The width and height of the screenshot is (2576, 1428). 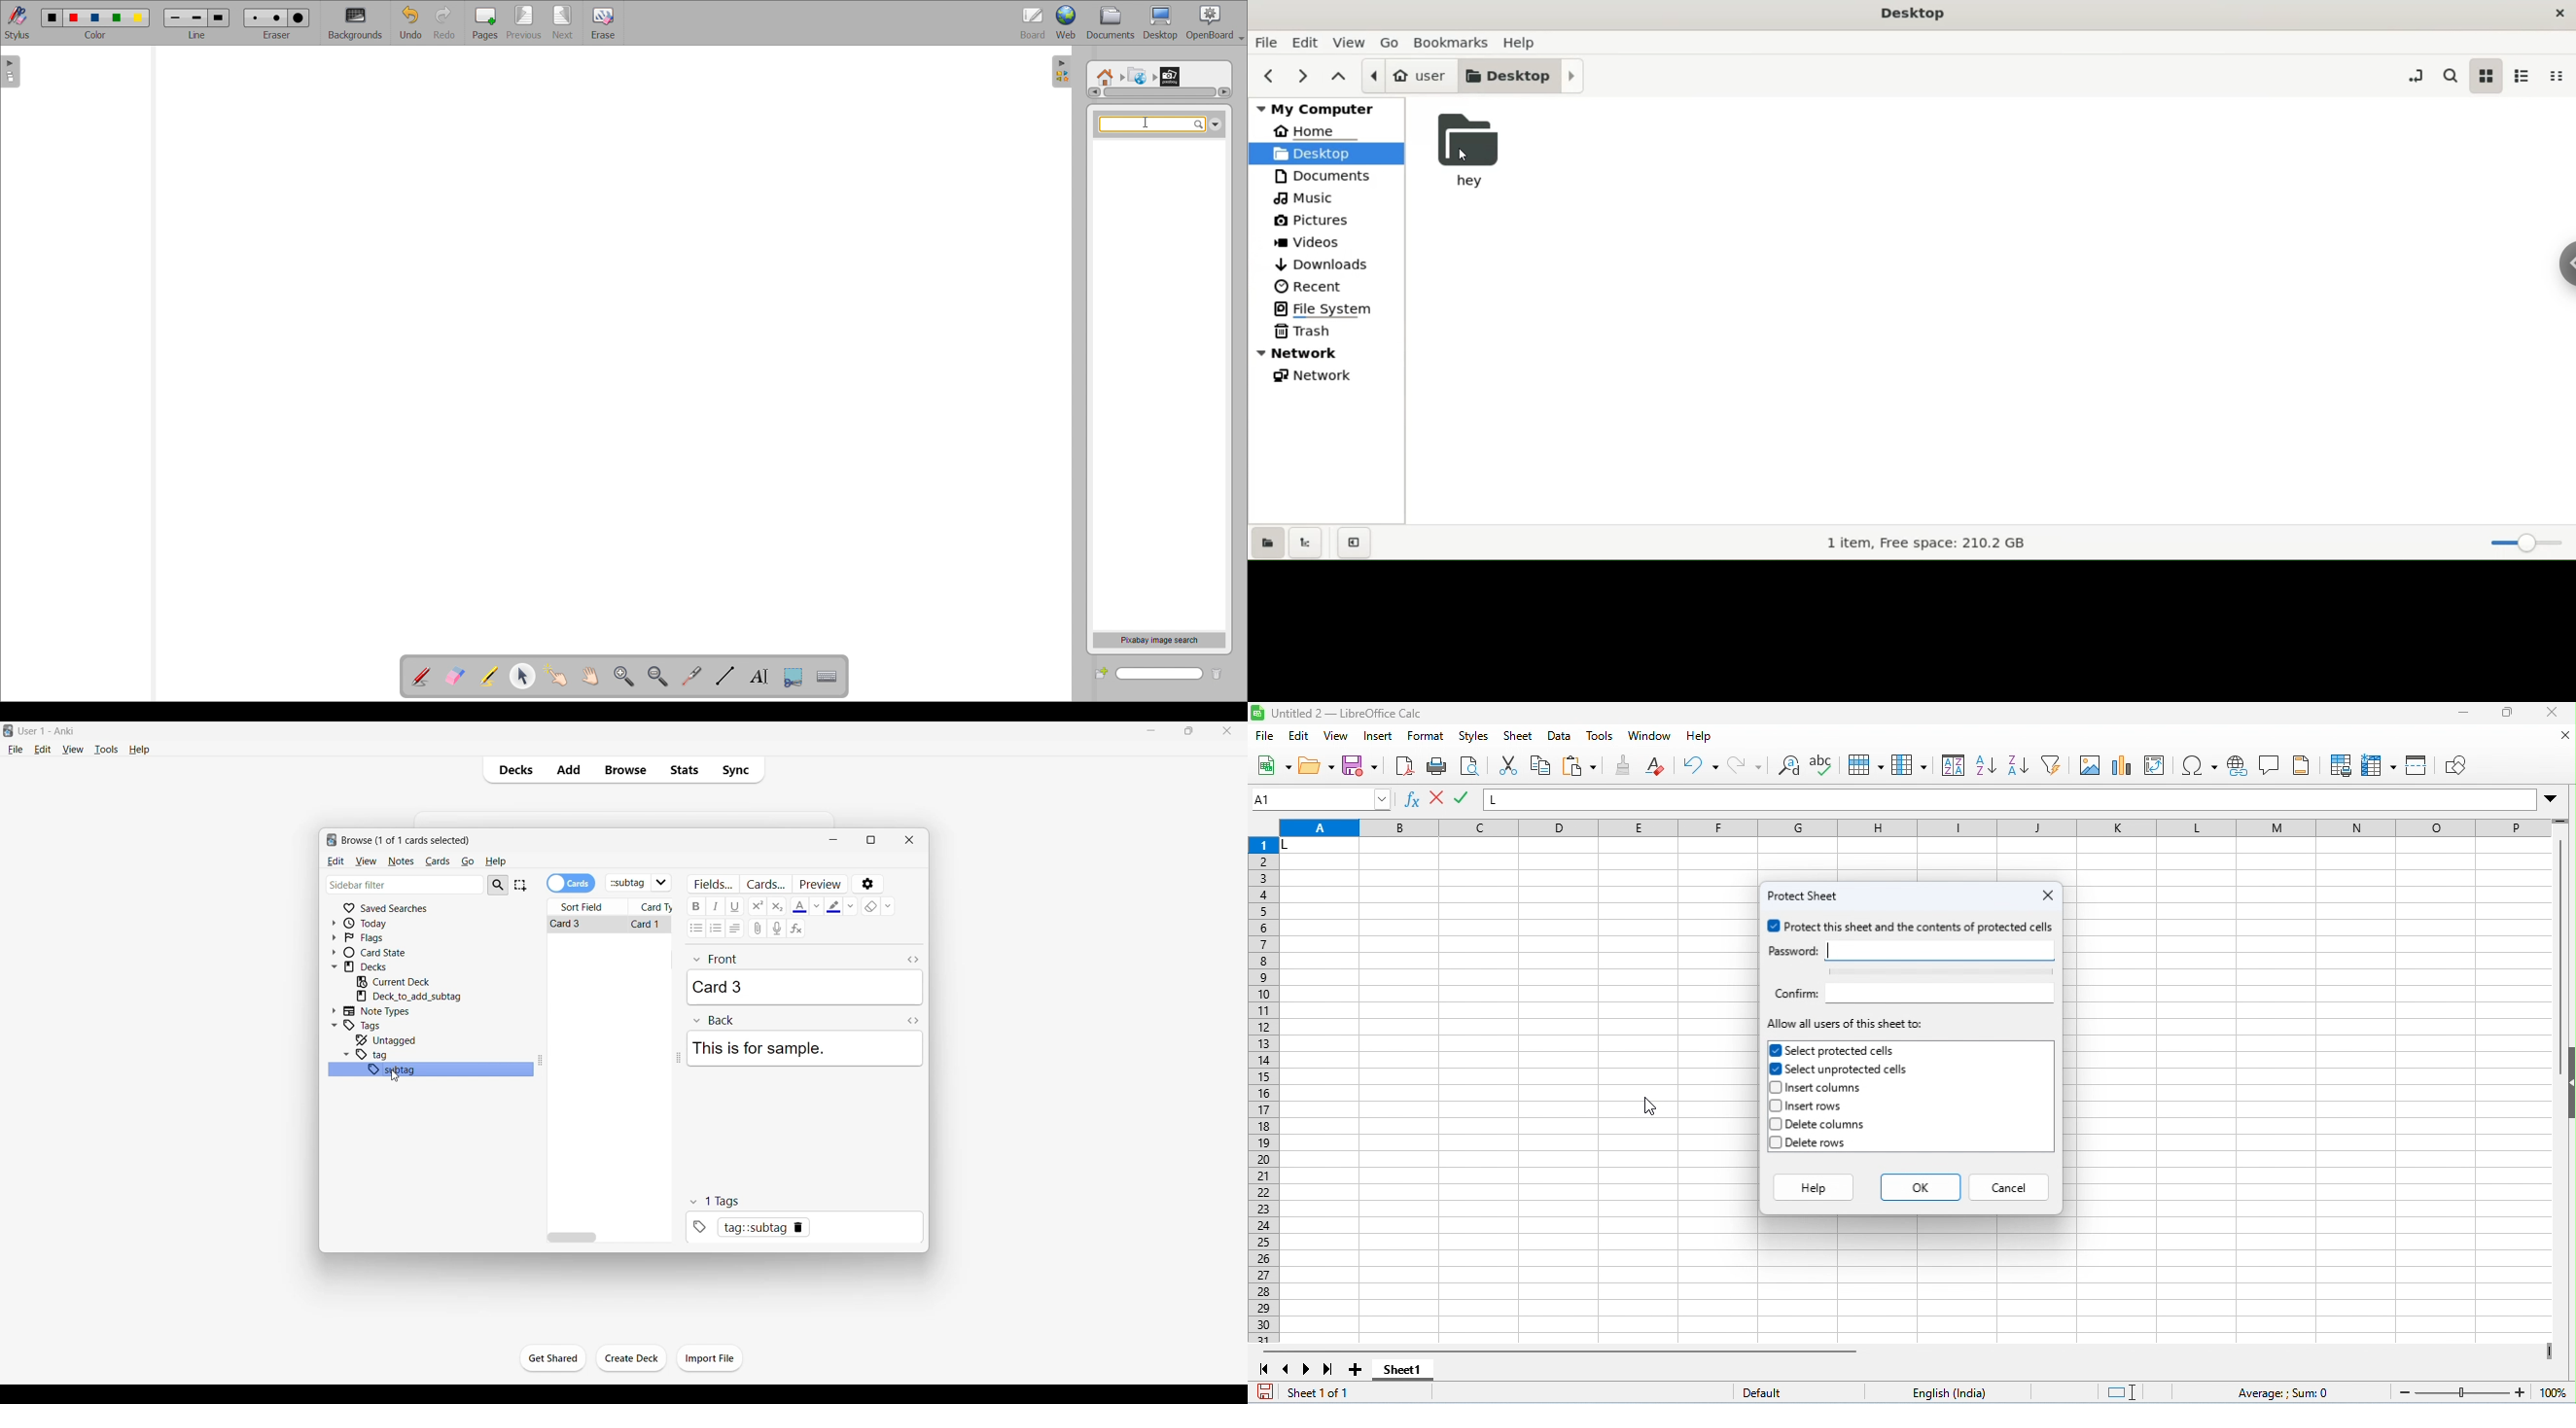 I want to click on insert rows, so click(x=1809, y=1106).